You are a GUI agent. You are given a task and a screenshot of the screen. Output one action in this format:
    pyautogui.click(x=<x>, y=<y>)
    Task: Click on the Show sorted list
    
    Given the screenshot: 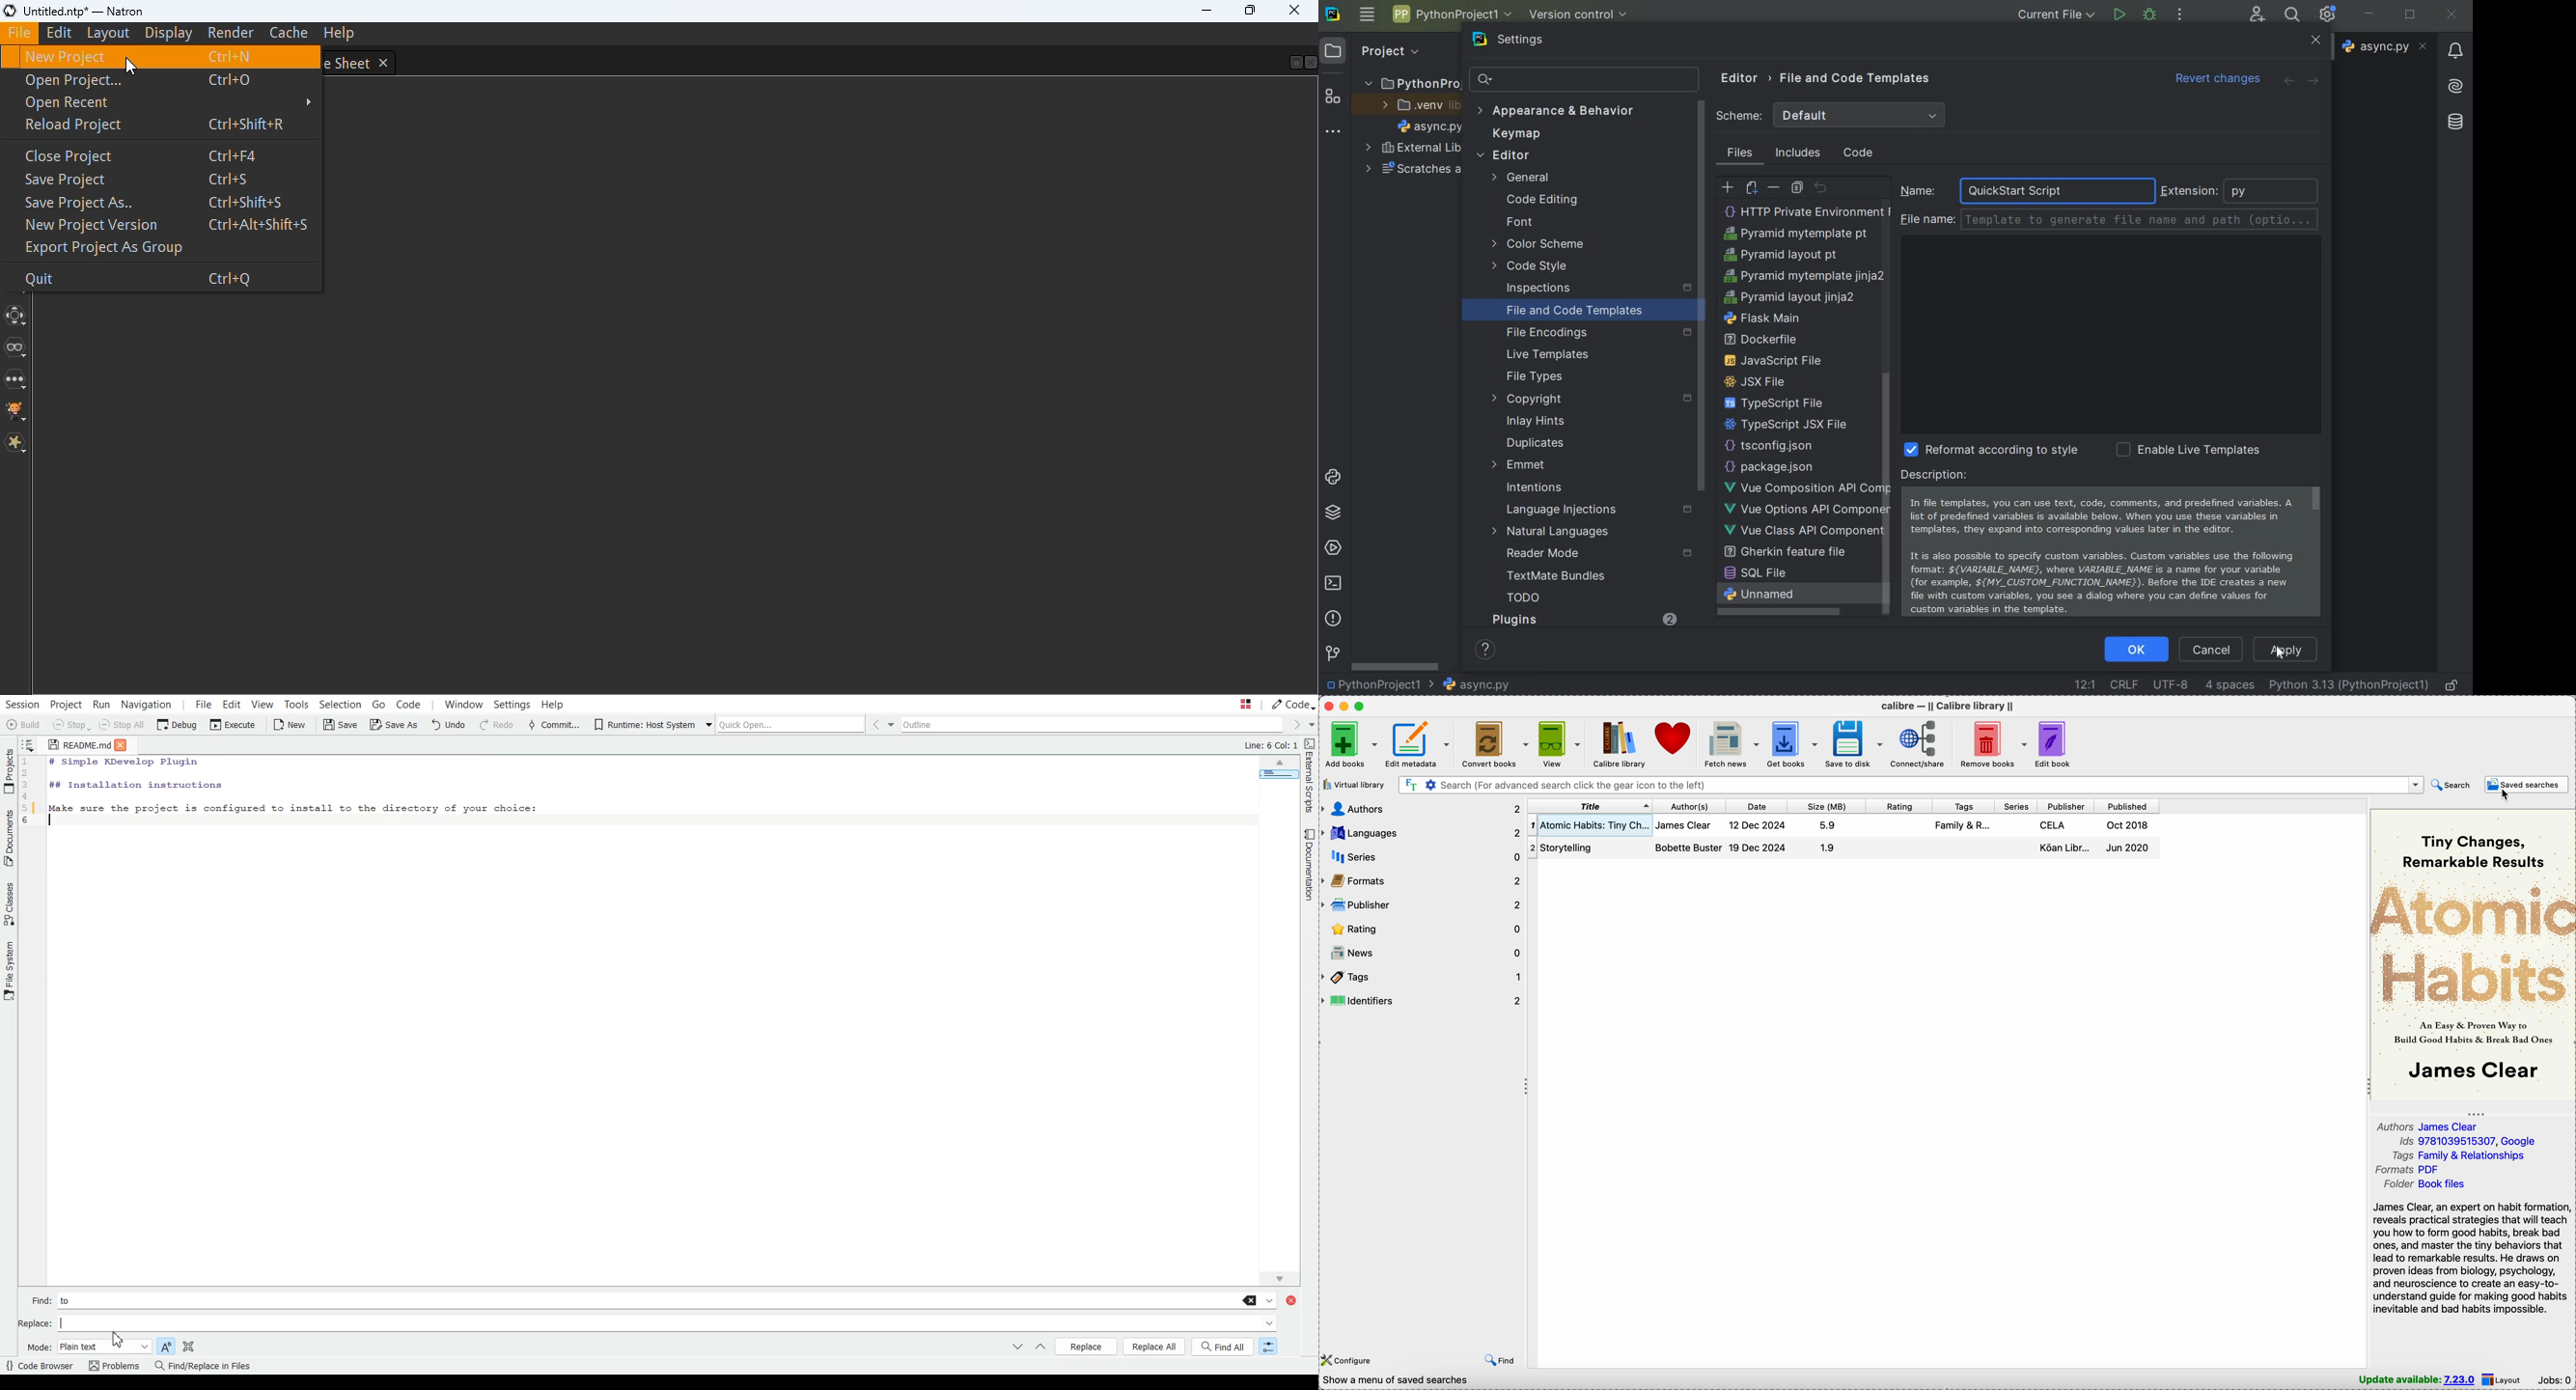 What is the action you would take?
    pyautogui.click(x=29, y=744)
    